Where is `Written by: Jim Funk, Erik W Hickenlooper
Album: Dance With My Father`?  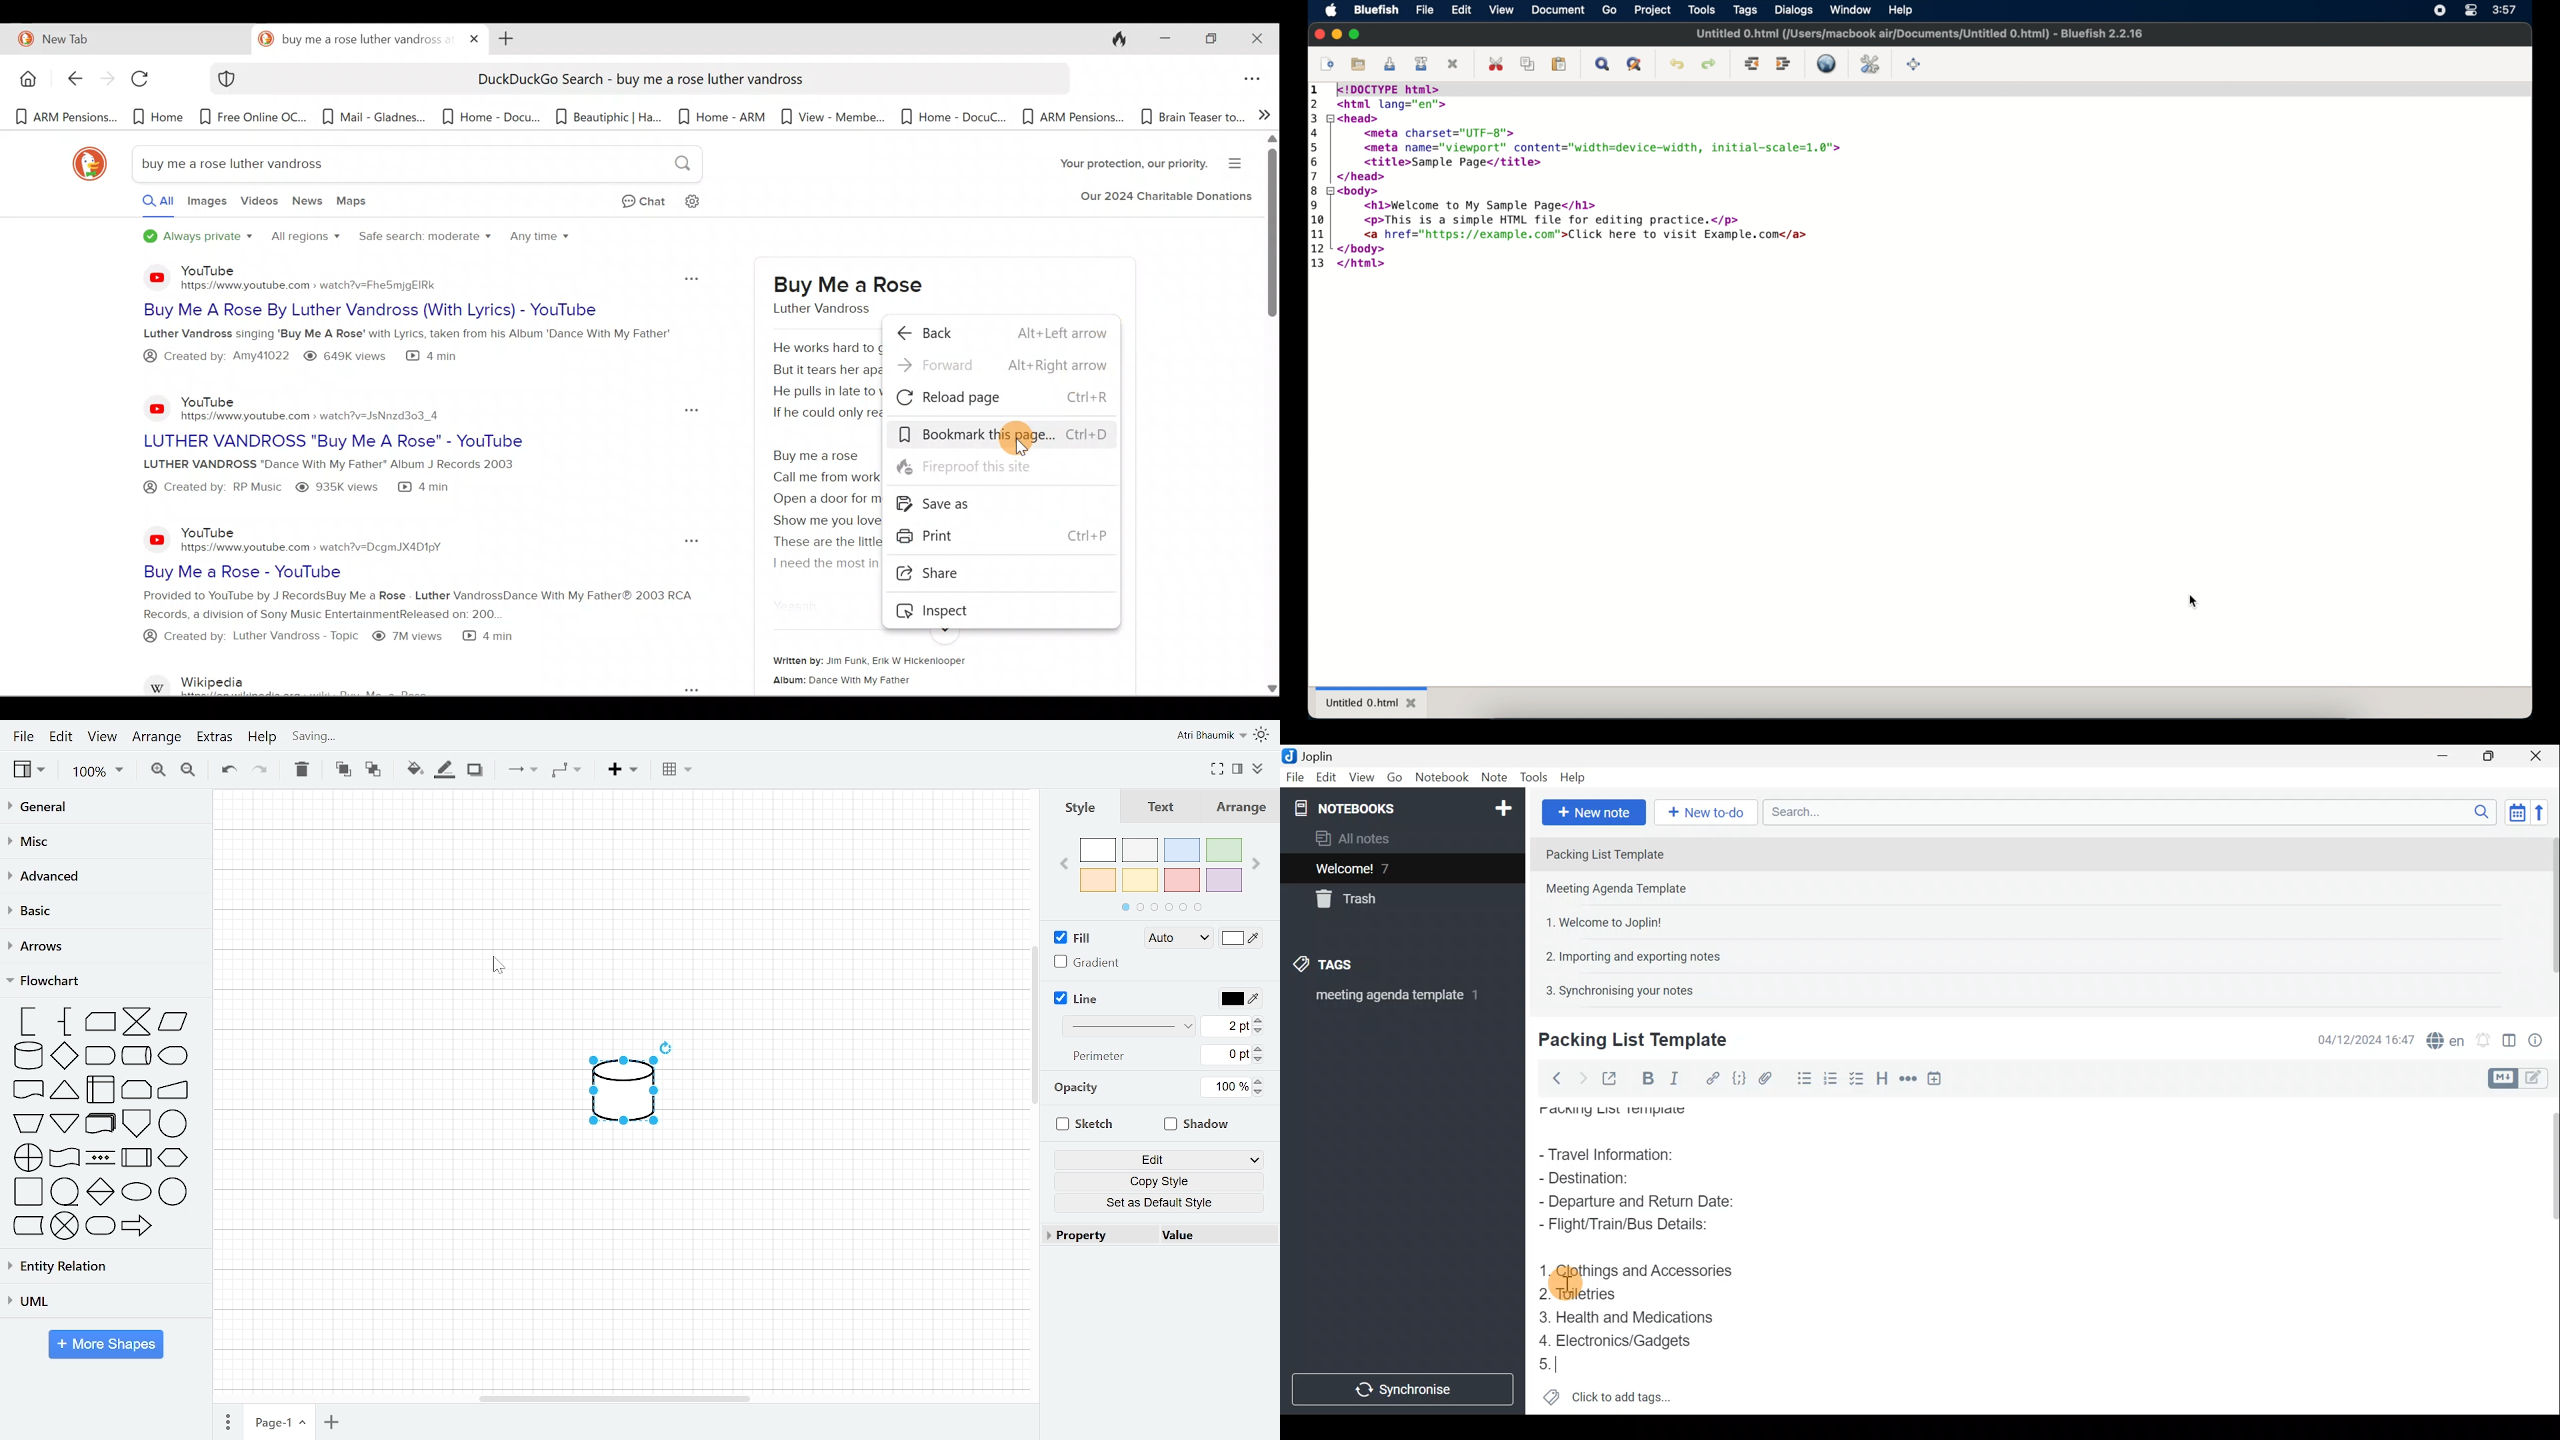
Written by: Jim Funk, Erik W Hickenlooper
Album: Dance With My Father is located at coordinates (923, 673).